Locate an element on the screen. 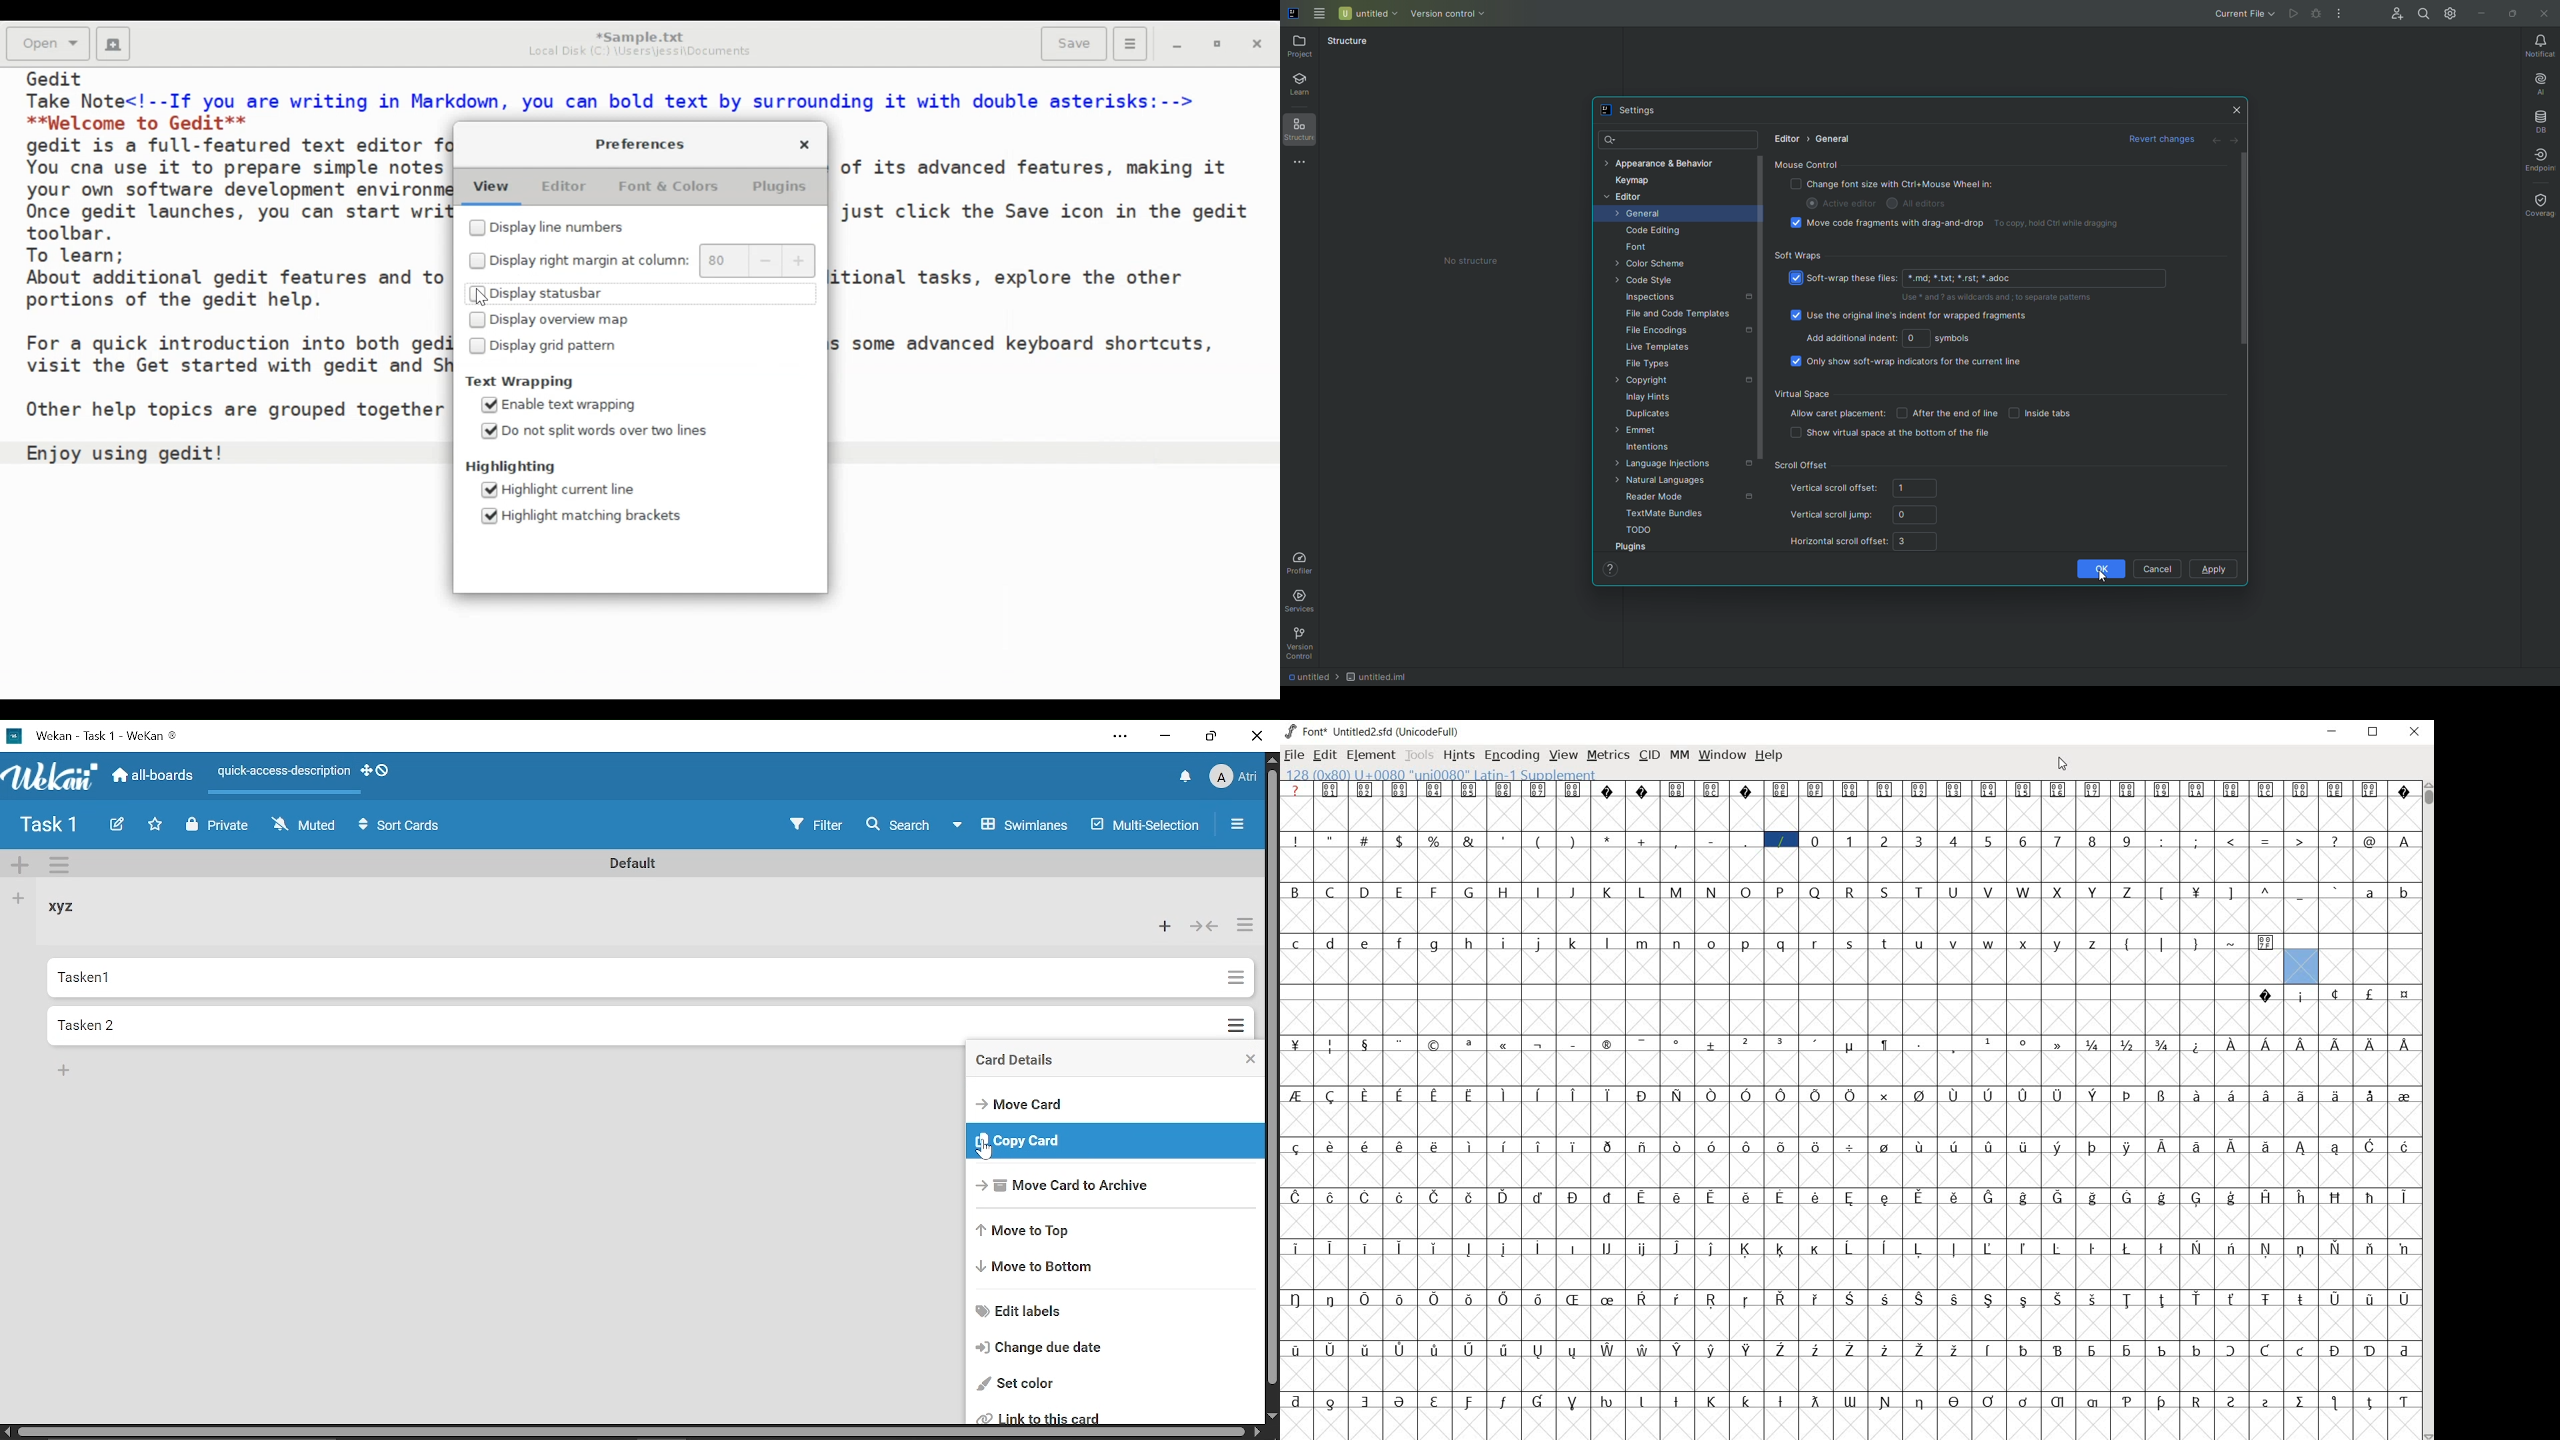 This screenshot has width=2576, height=1456. glyph is located at coordinates (1539, 1197).